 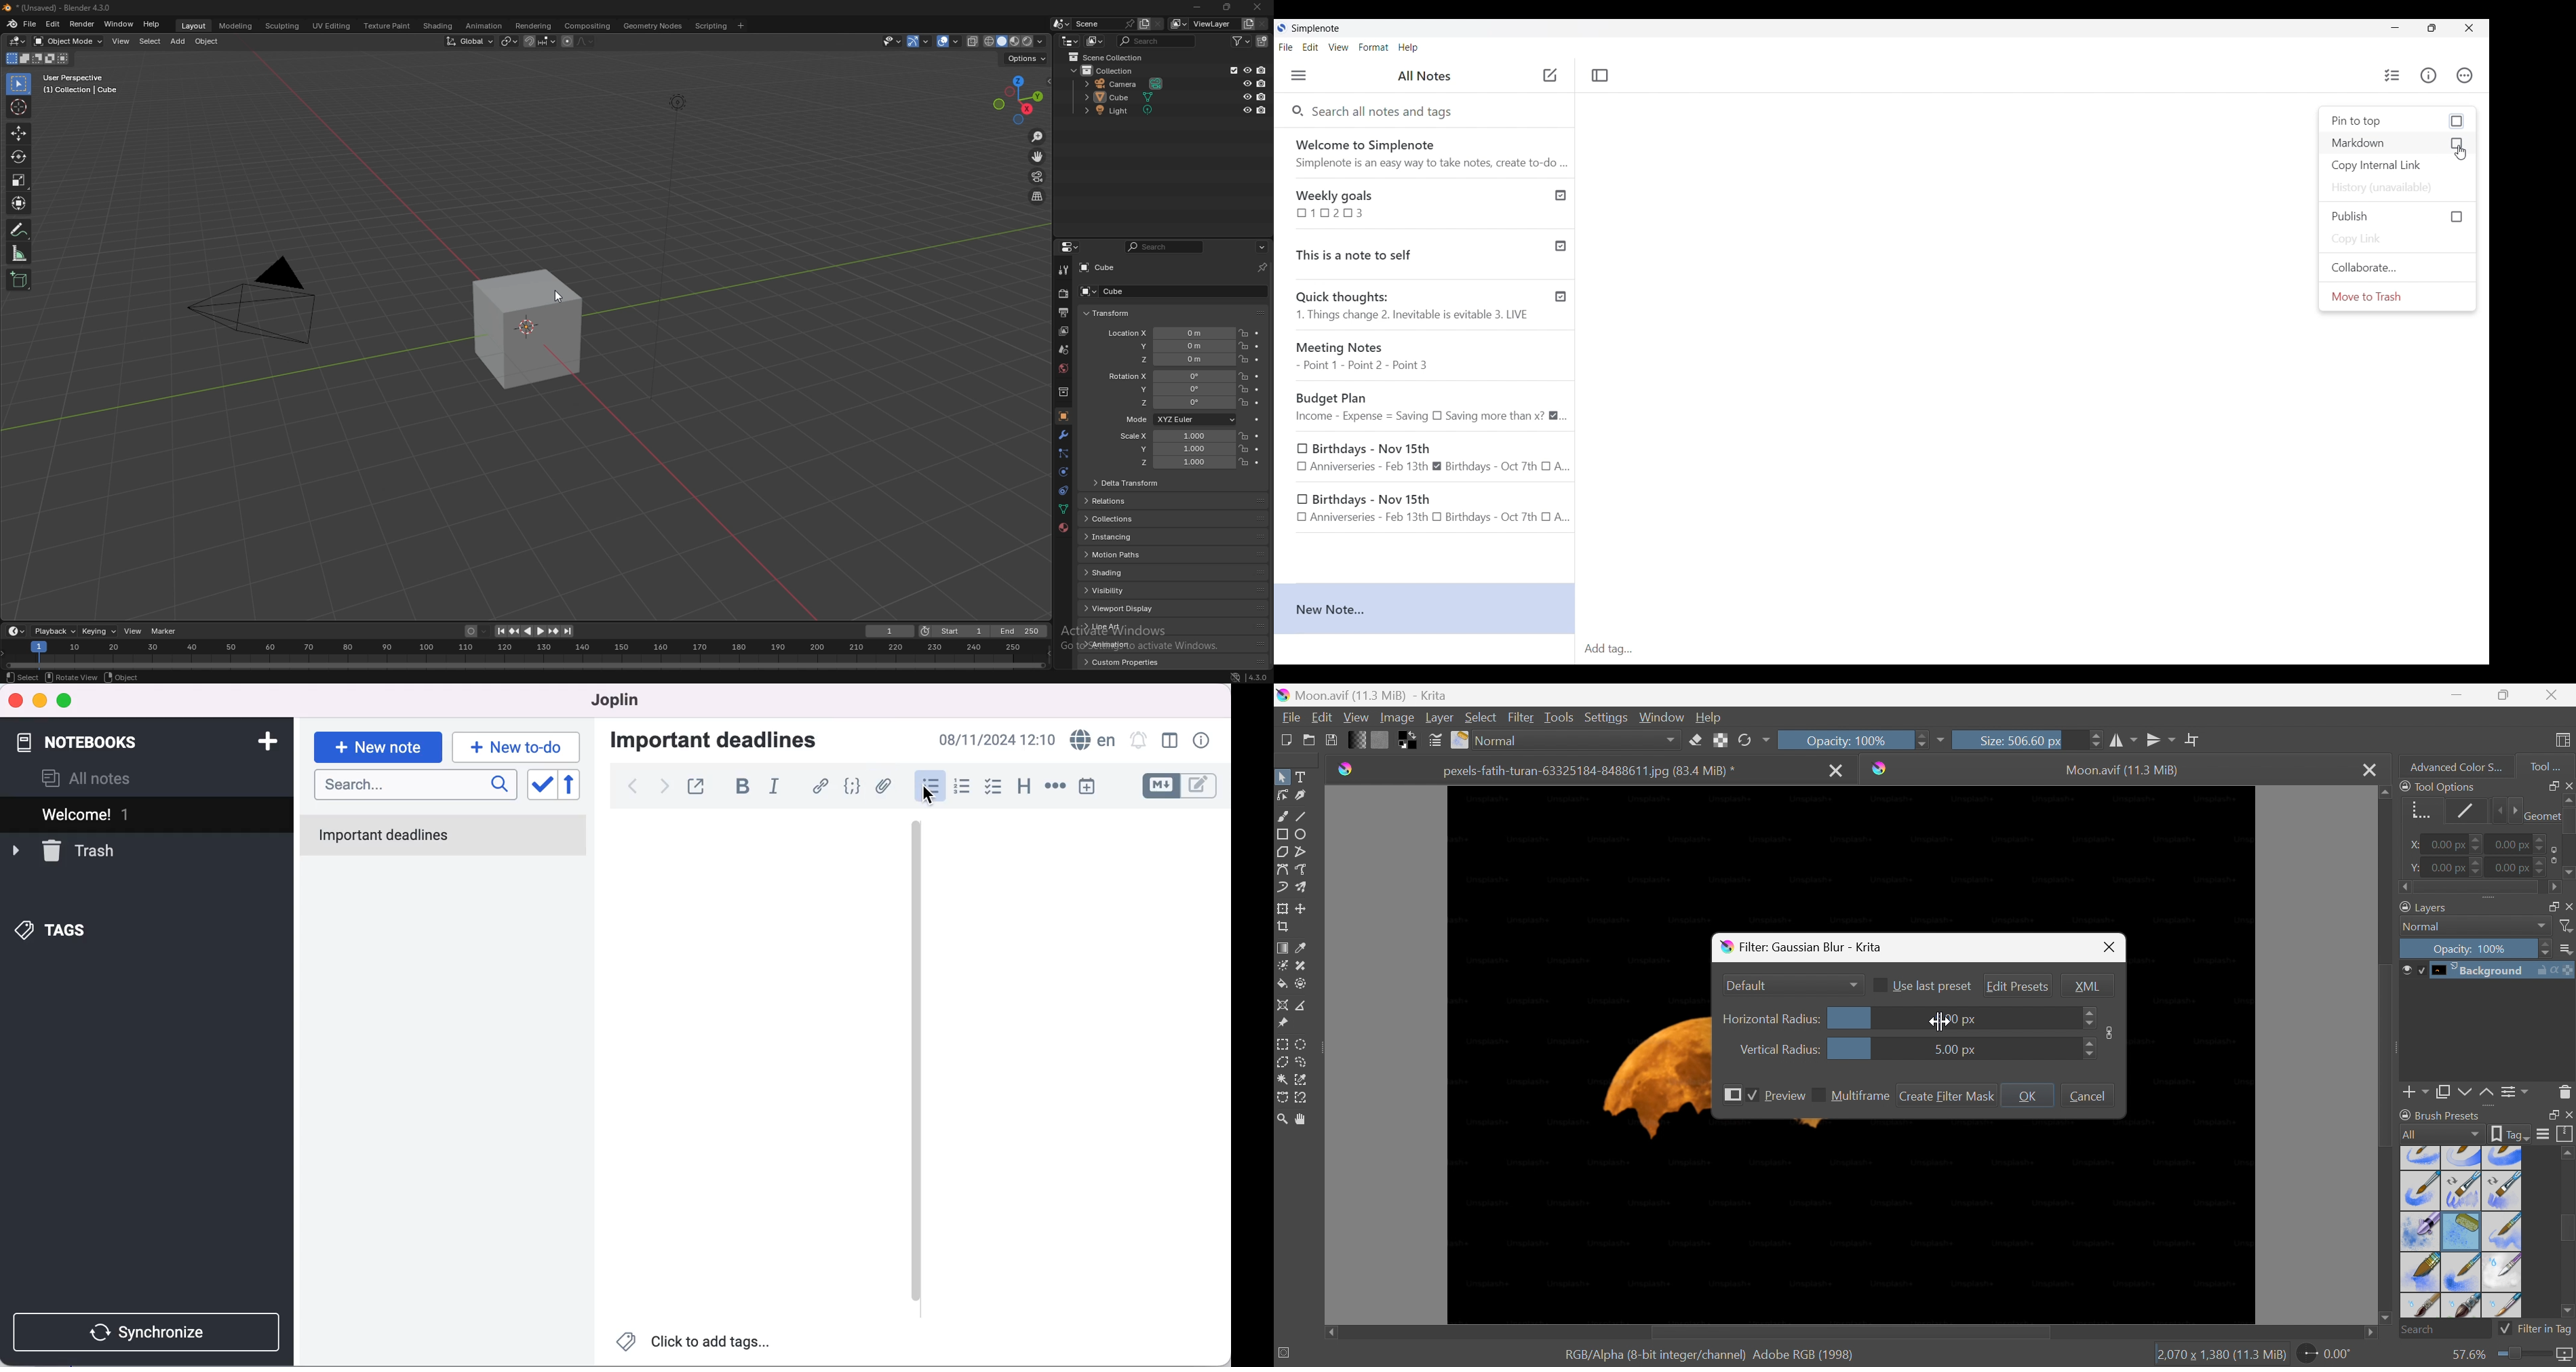 I want to click on Slider, so click(x=2526, y=1356).